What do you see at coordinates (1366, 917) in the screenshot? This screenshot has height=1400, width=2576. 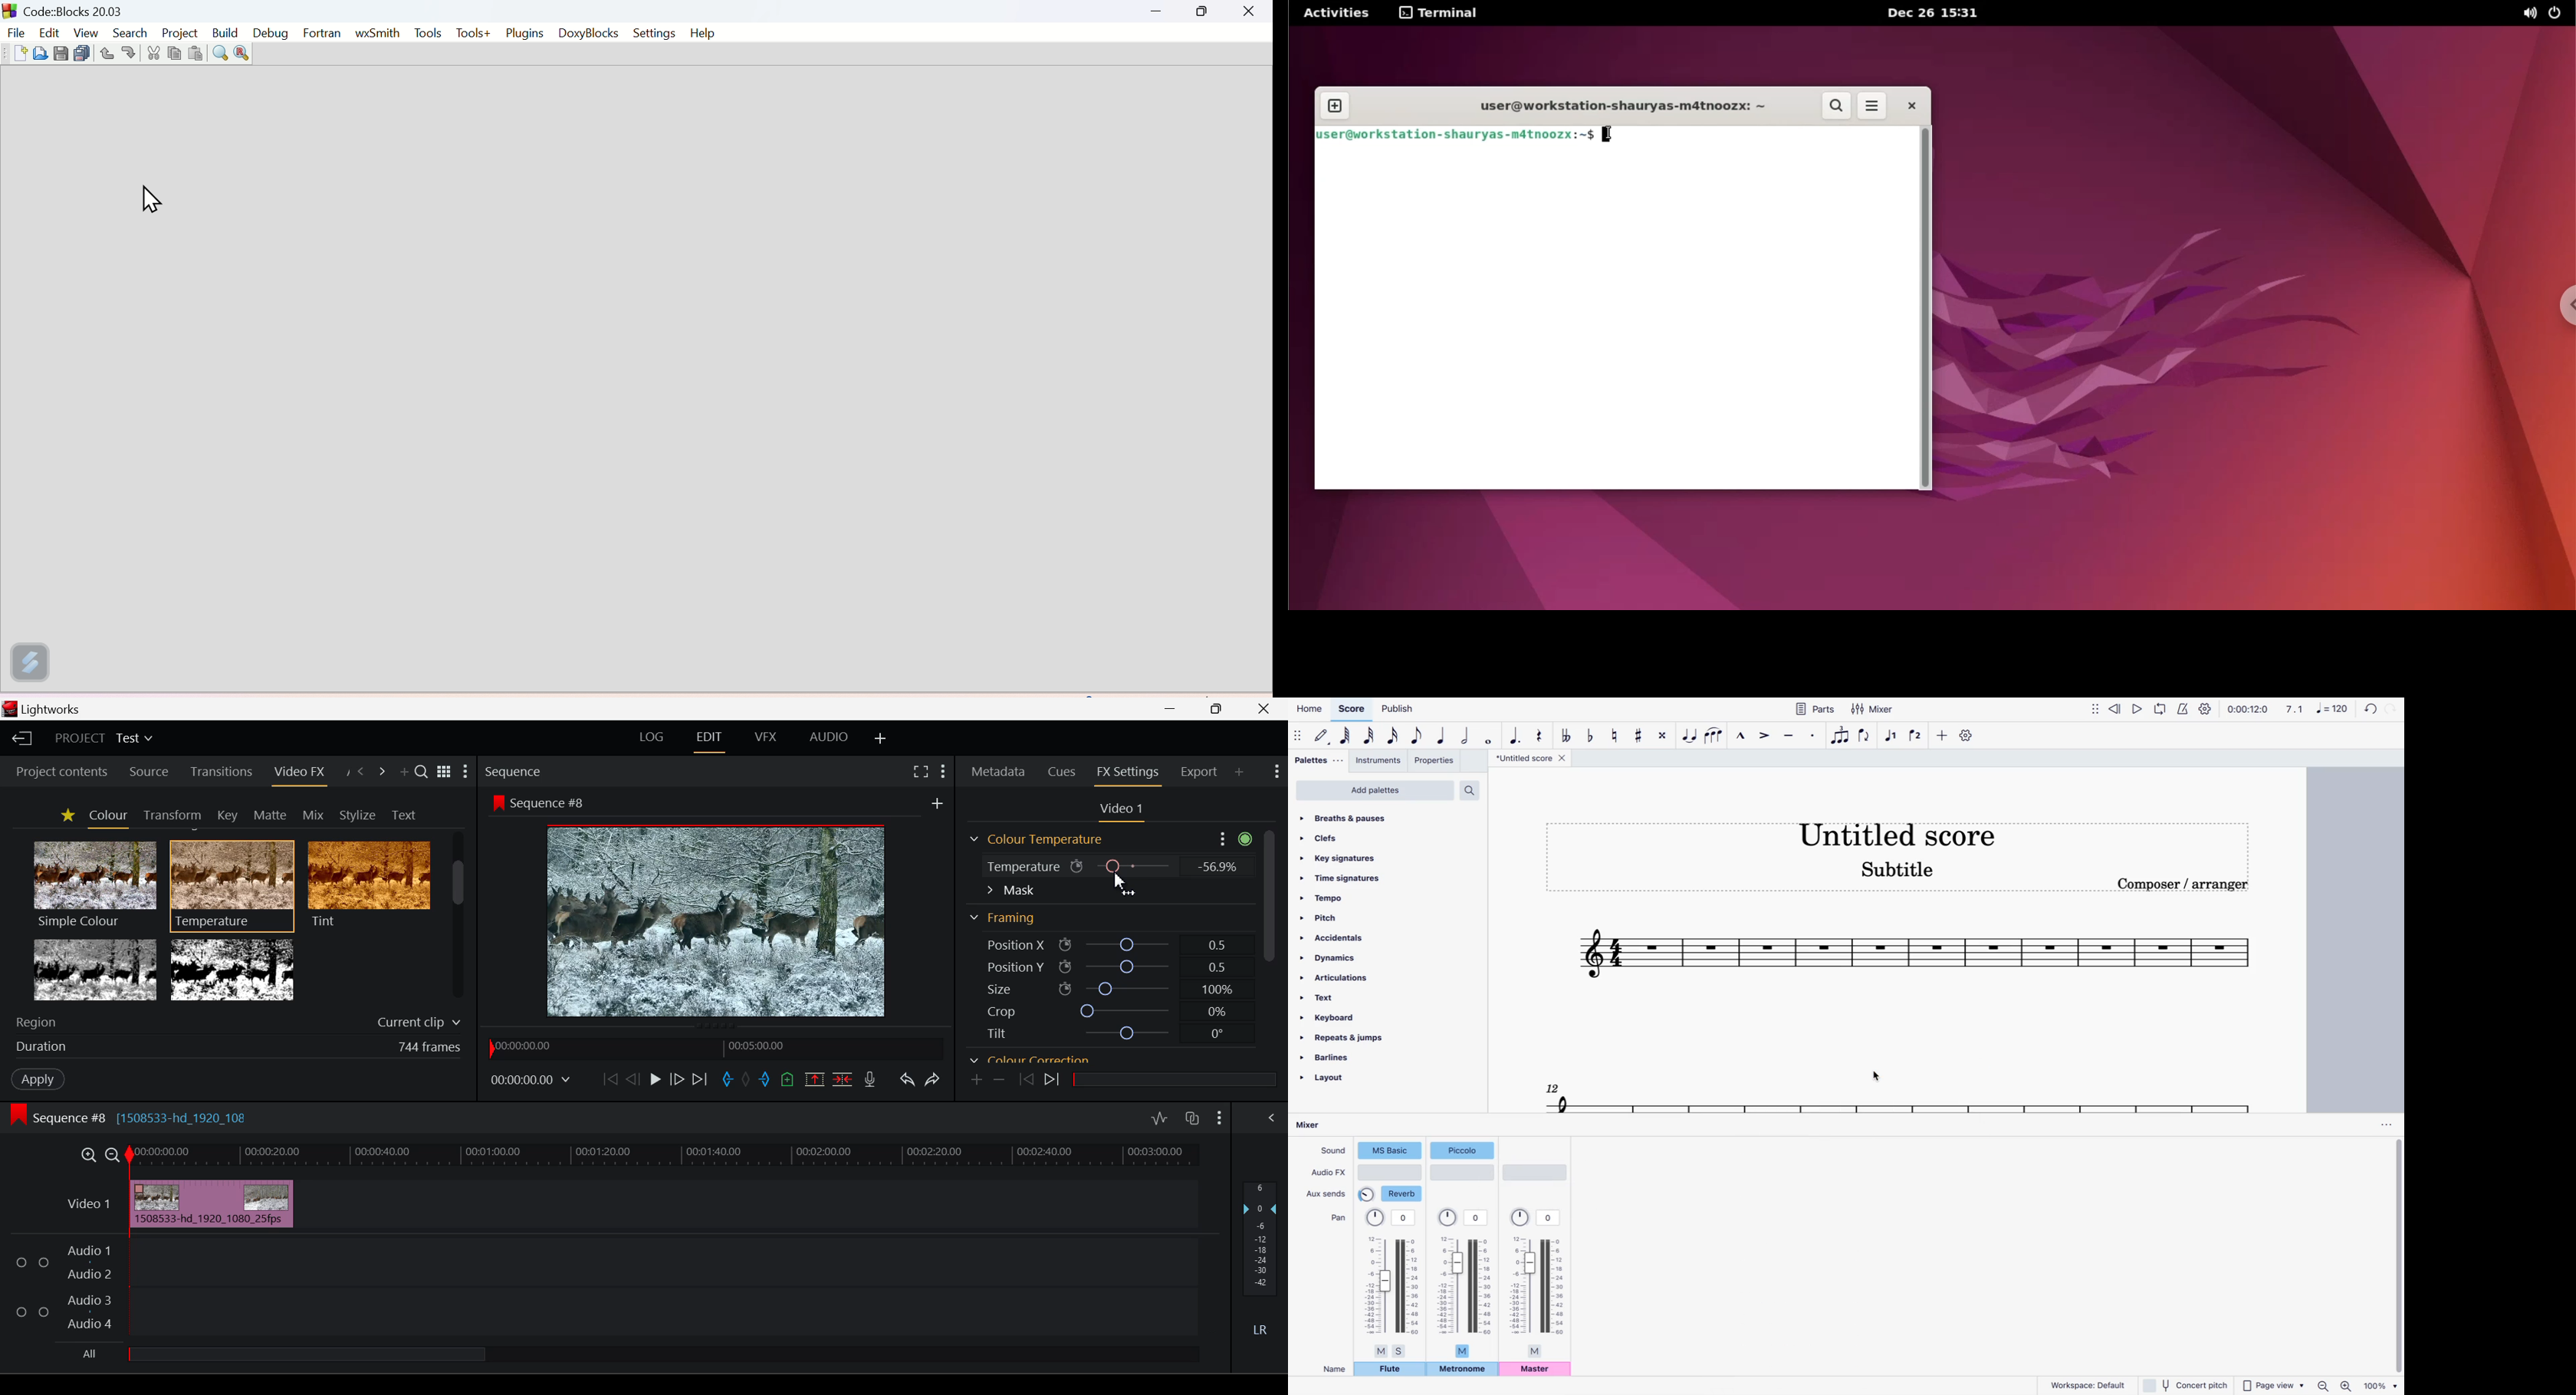 I see `pitch` at bounding box center [1366, 917].